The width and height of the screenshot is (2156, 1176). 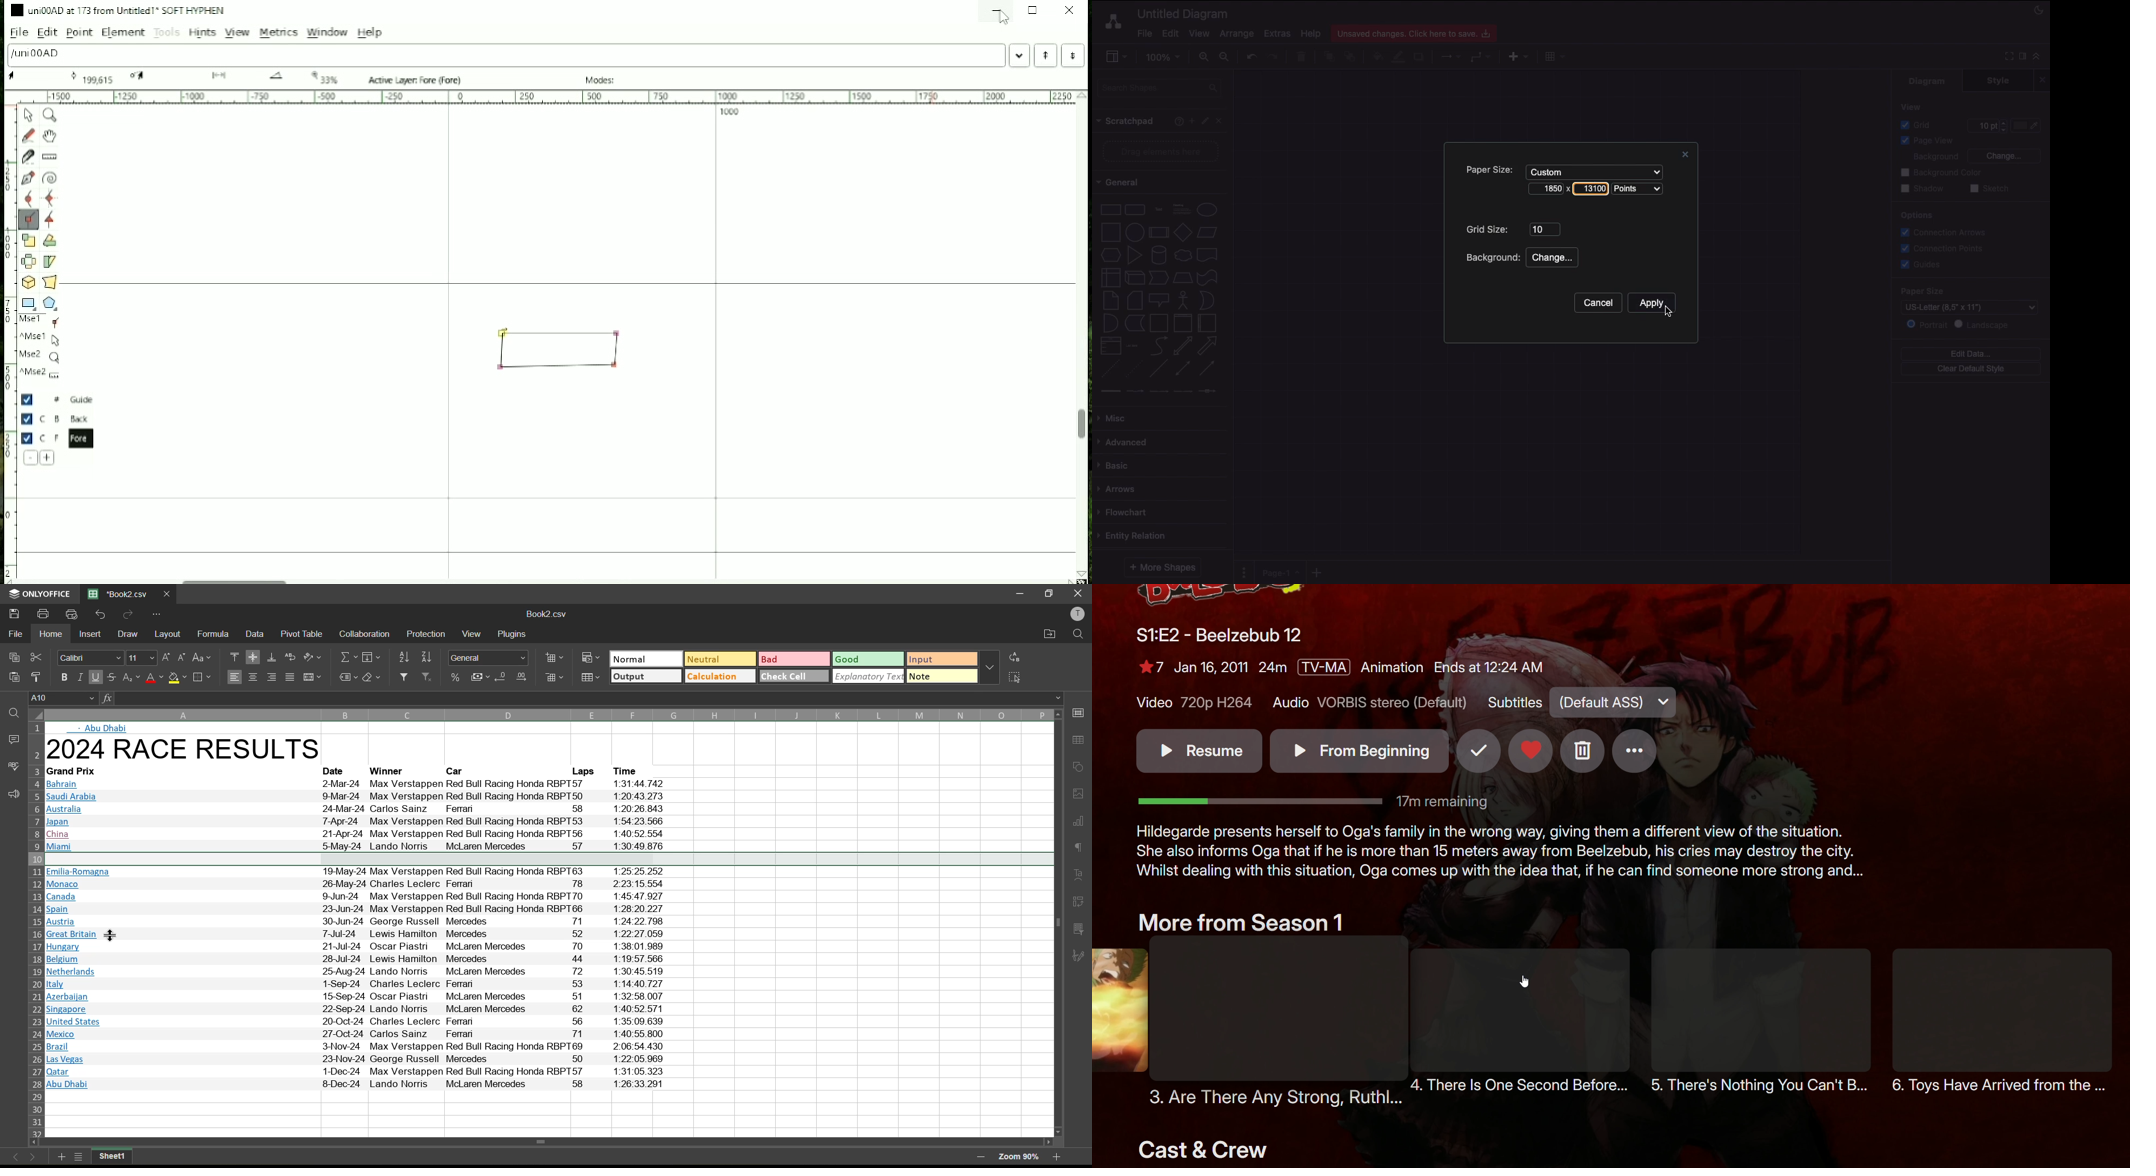 I want to click on Clear default style, so click(x=1971, y=369).